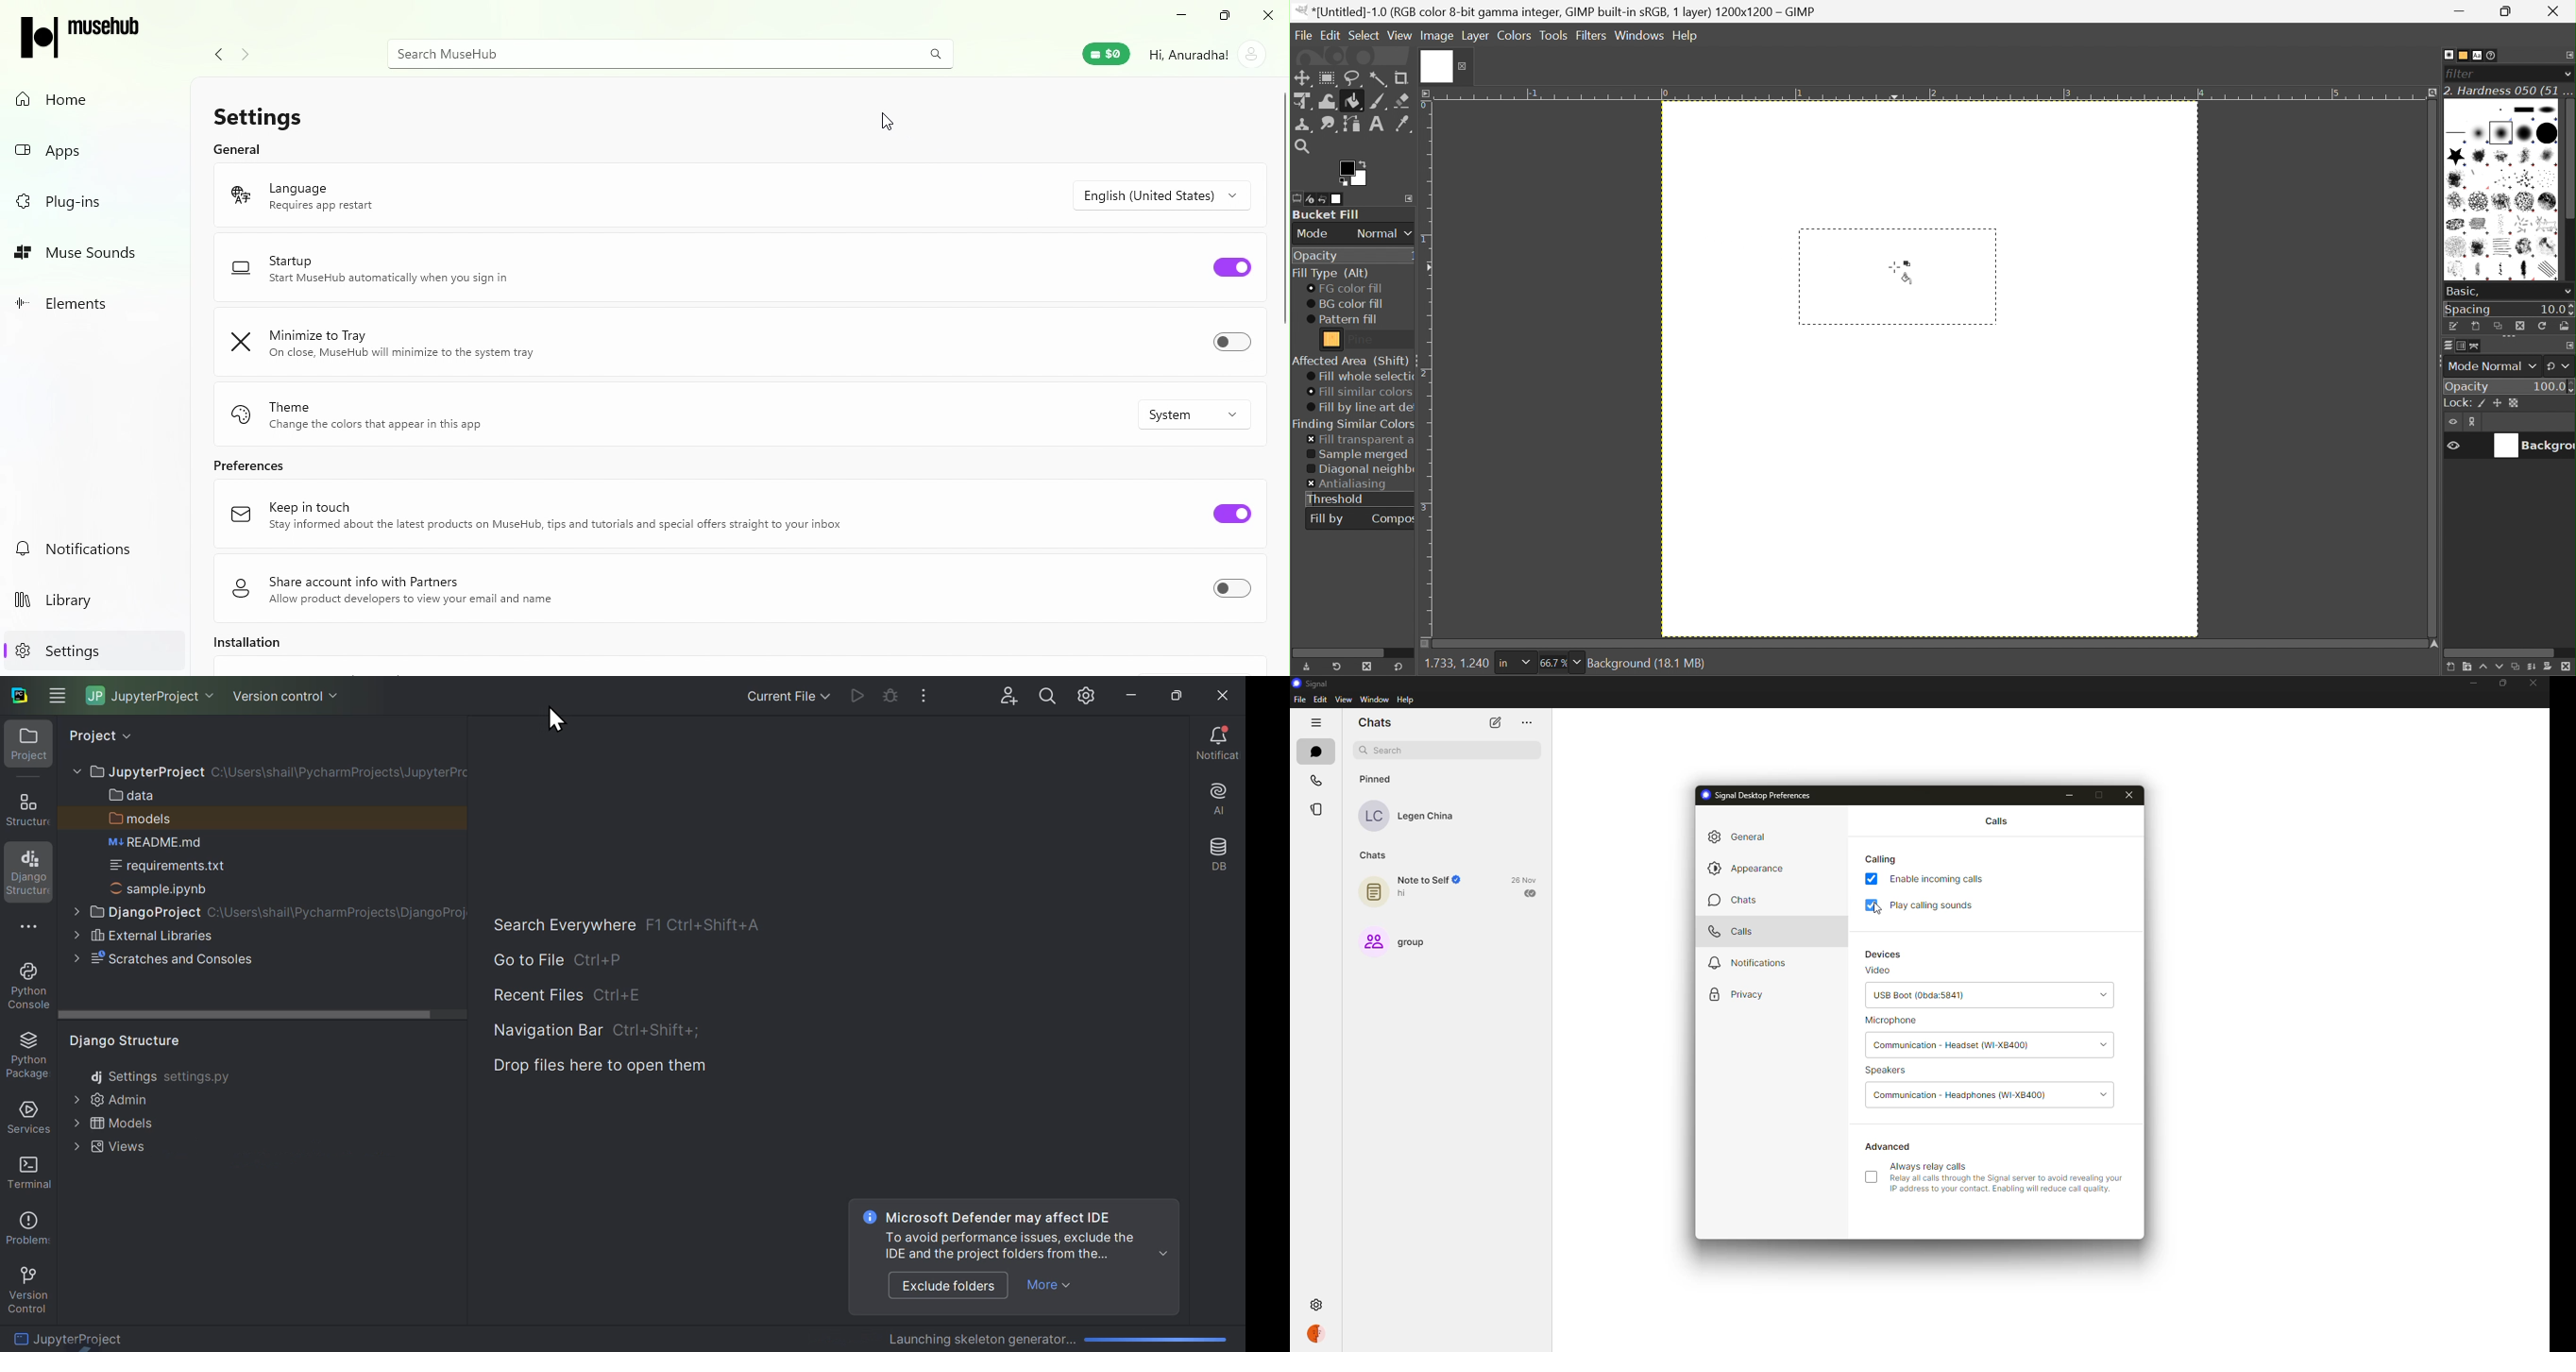  What do you see at coordinates (1298, 199) in the screenshot?
I see `Tool Options` at bounding box center [1298, 199].